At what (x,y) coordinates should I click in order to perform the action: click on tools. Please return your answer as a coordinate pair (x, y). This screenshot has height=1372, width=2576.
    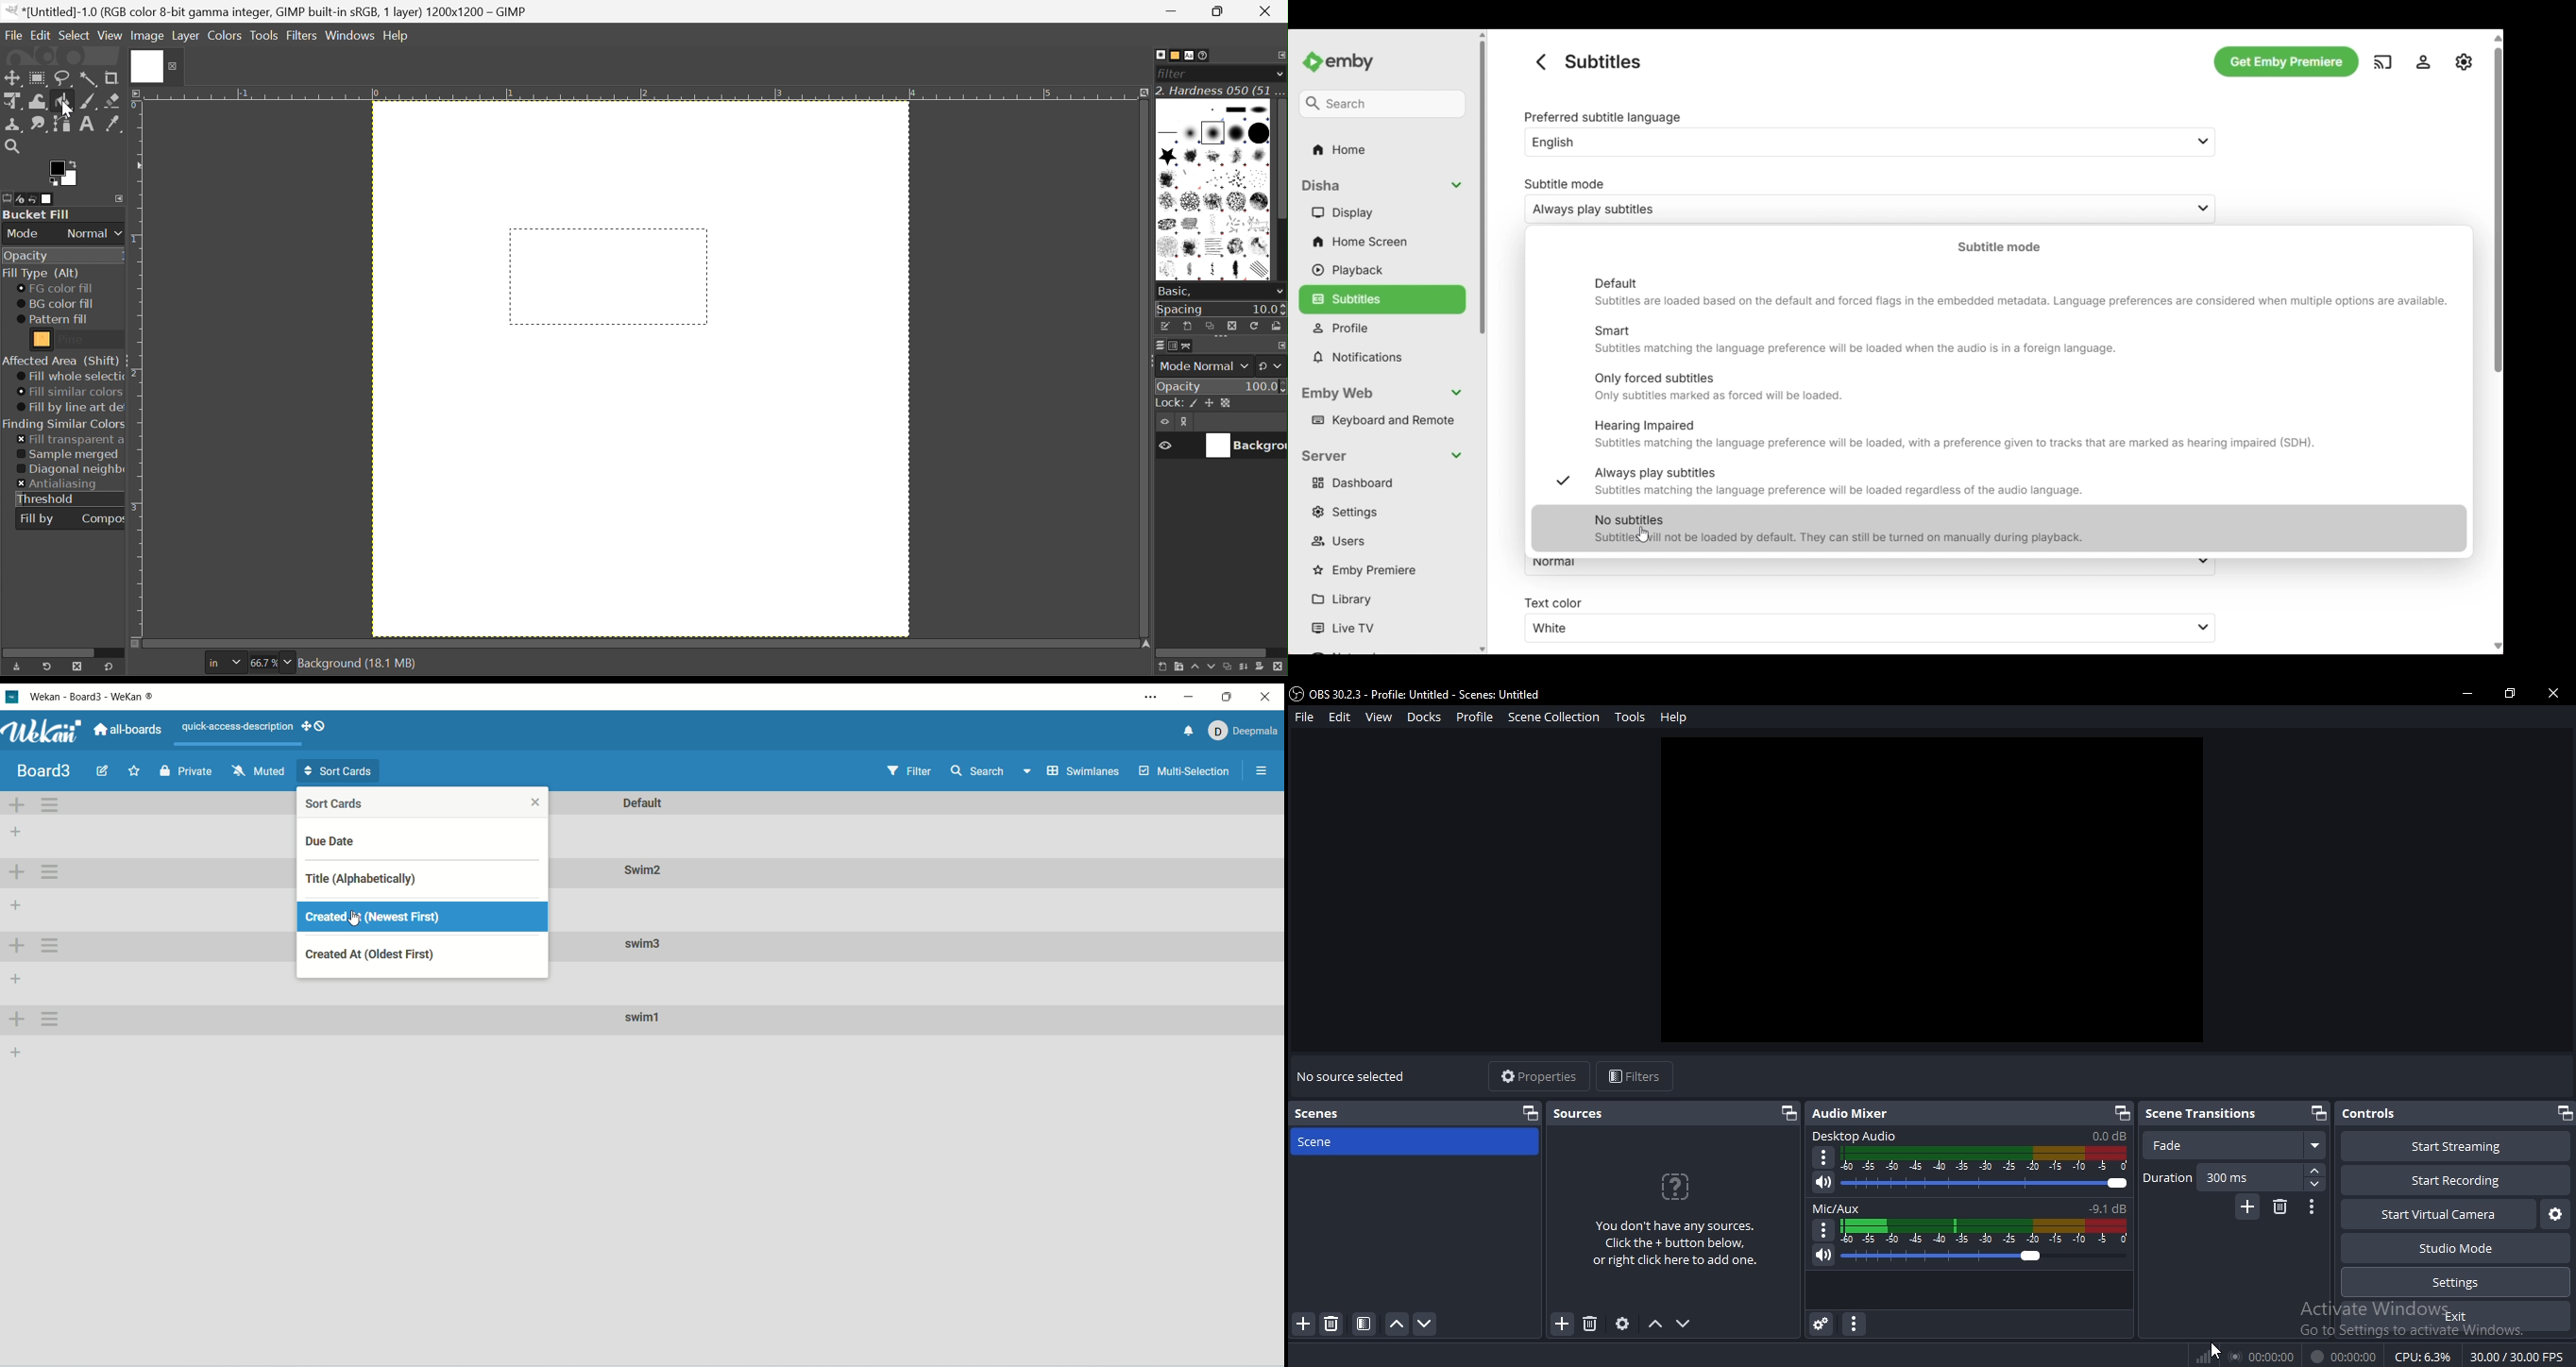
    Looking at the image, I should click on (1632, 717).